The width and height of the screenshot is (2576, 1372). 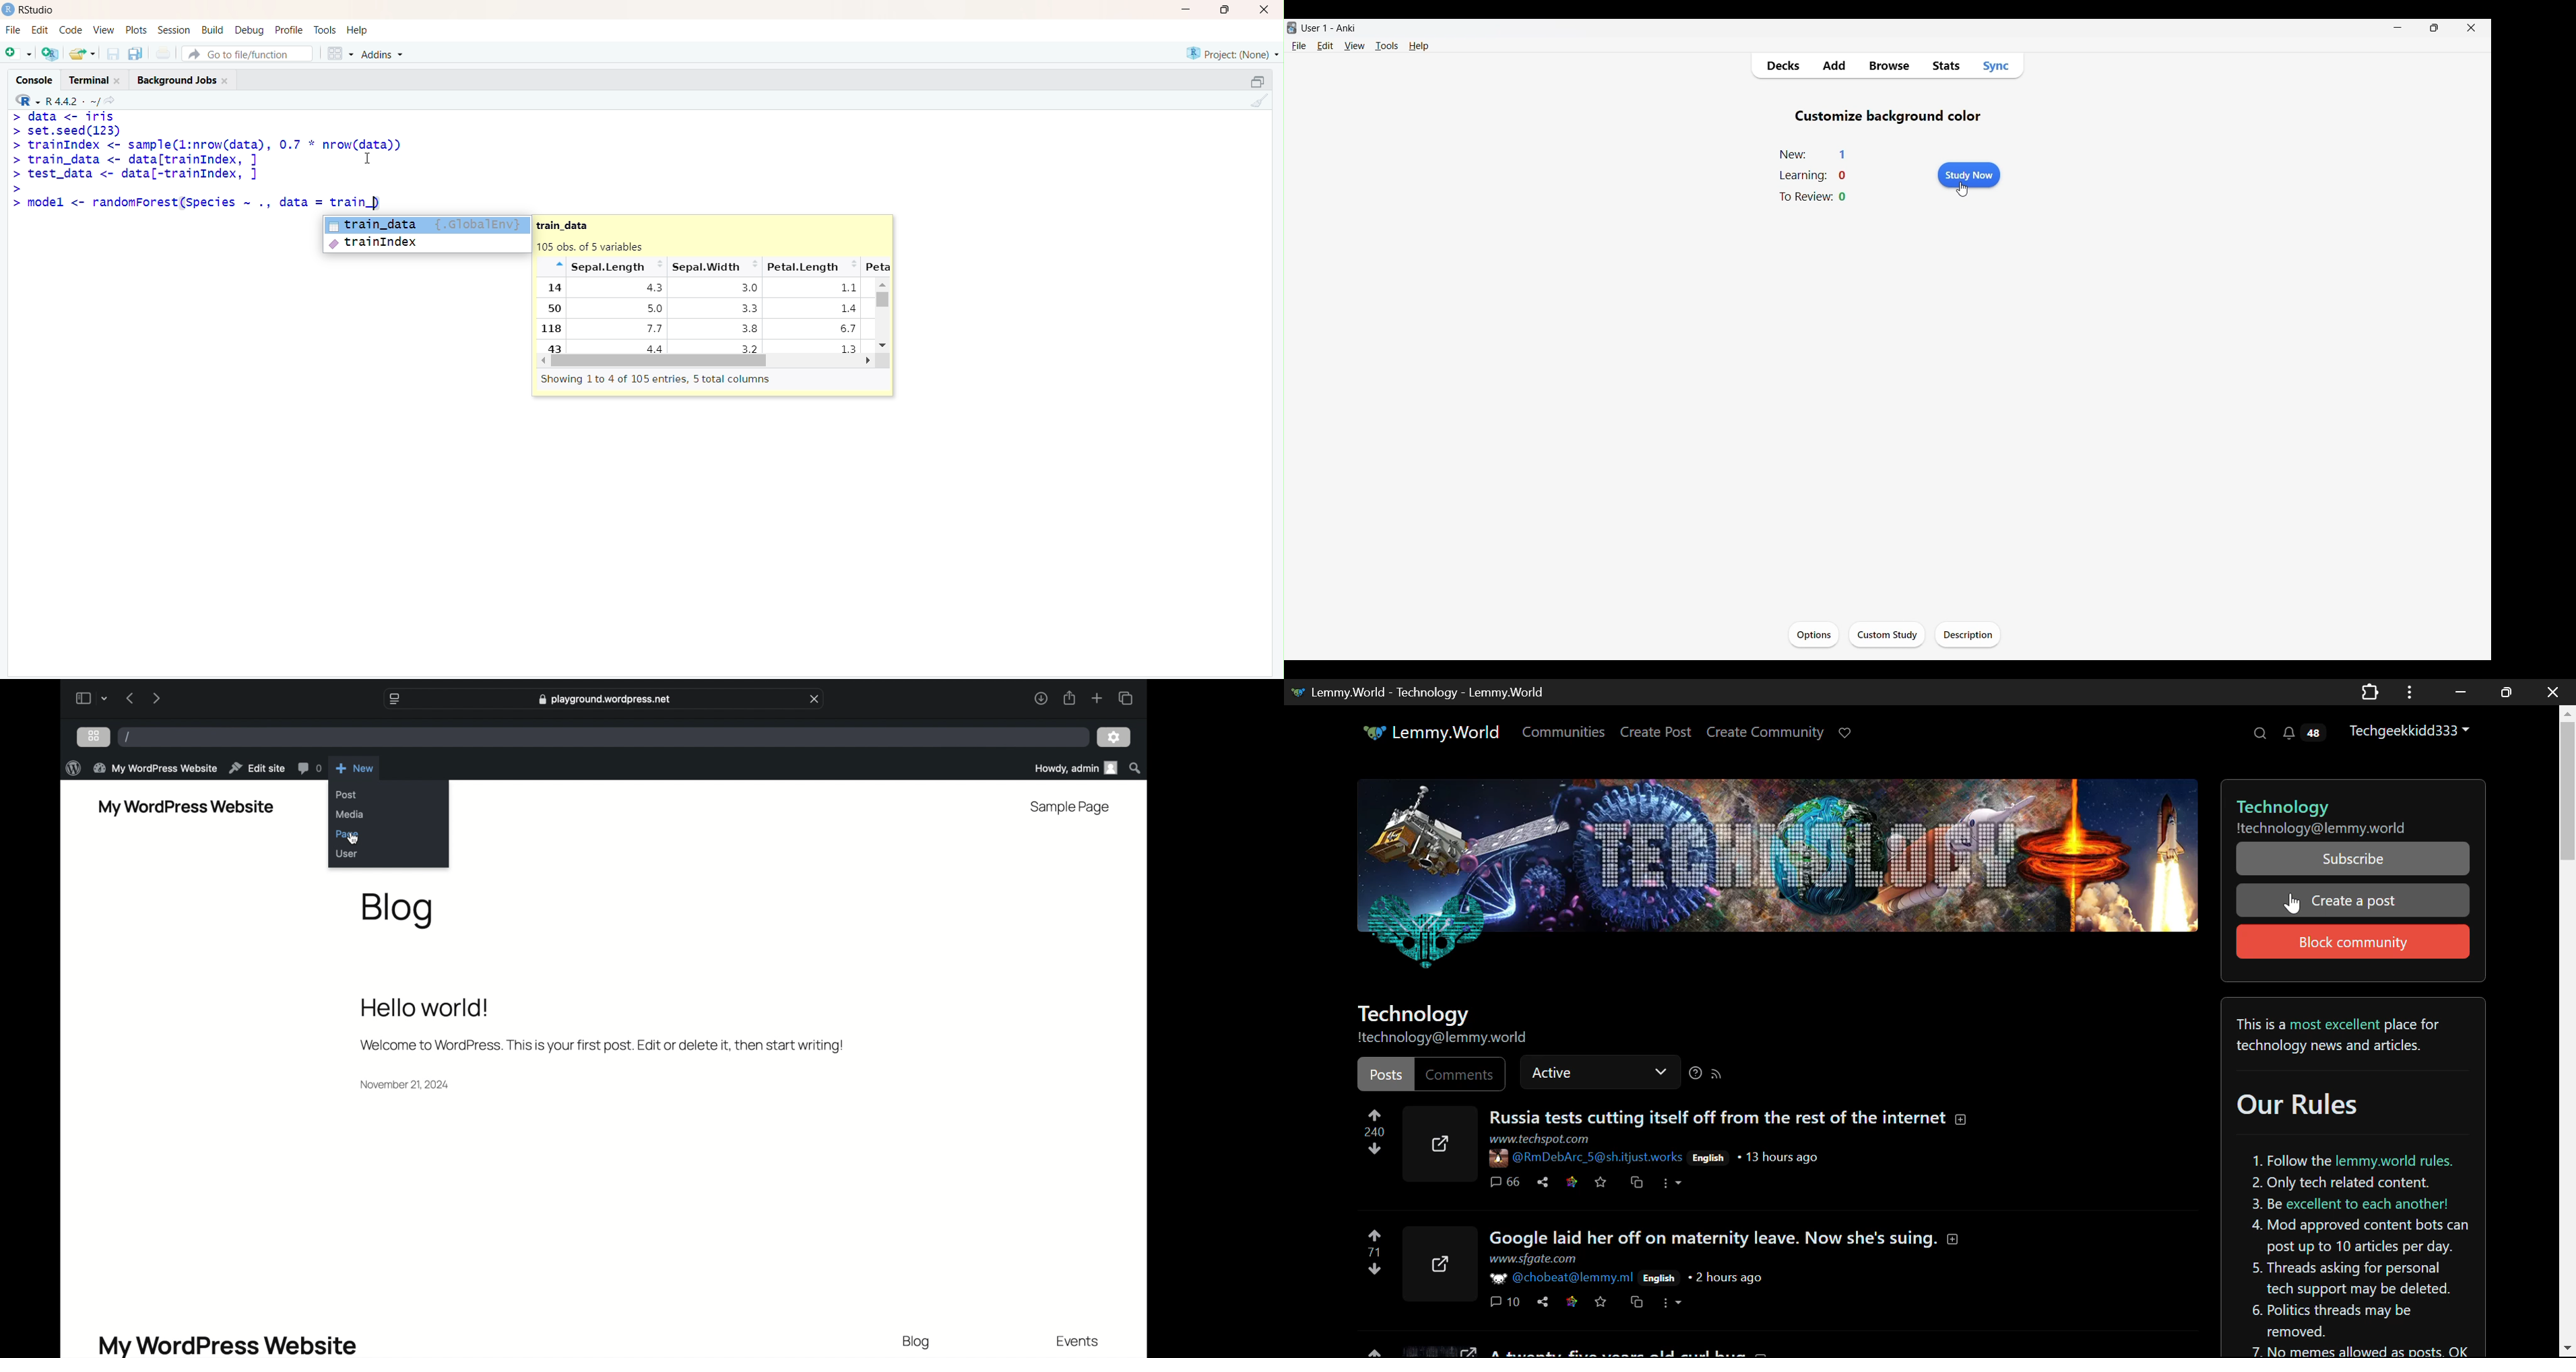 What do you see at coordinates (13, 29) in the screenshot?
I see `File` at bounding box center [13, 29].